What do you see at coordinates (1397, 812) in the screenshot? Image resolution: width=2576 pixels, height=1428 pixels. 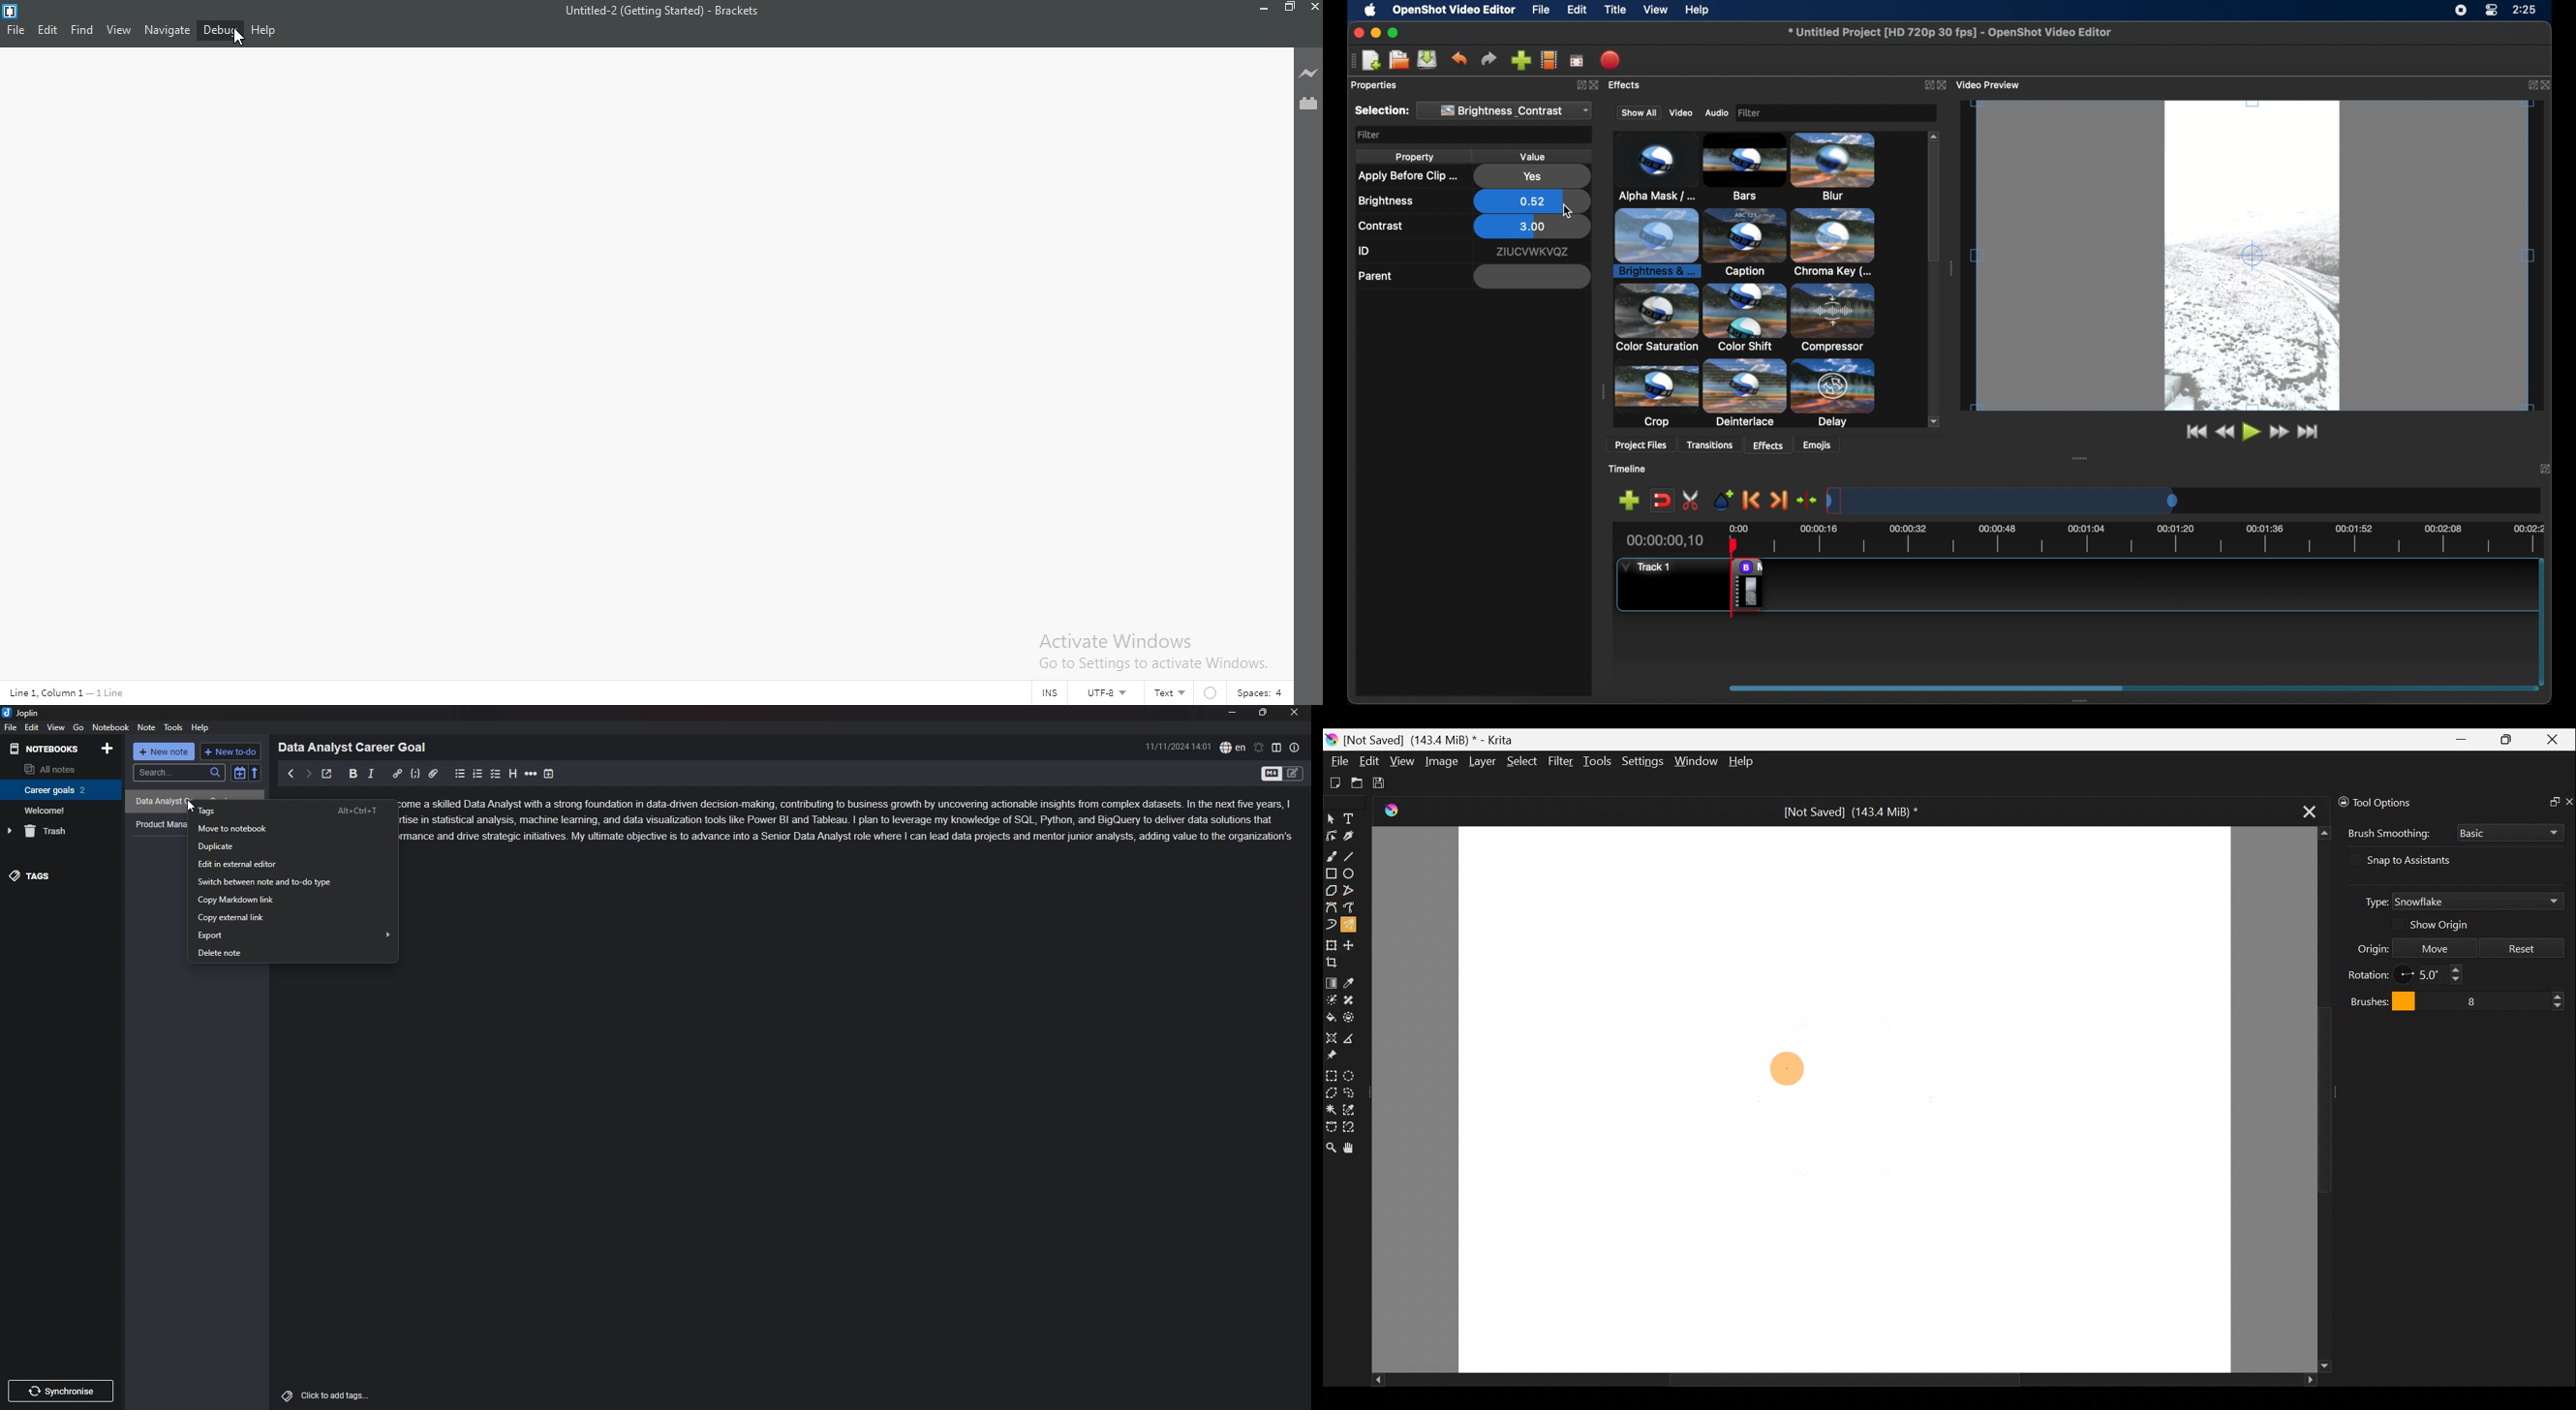 I see `Logo` at bounding box center [1397, 812].